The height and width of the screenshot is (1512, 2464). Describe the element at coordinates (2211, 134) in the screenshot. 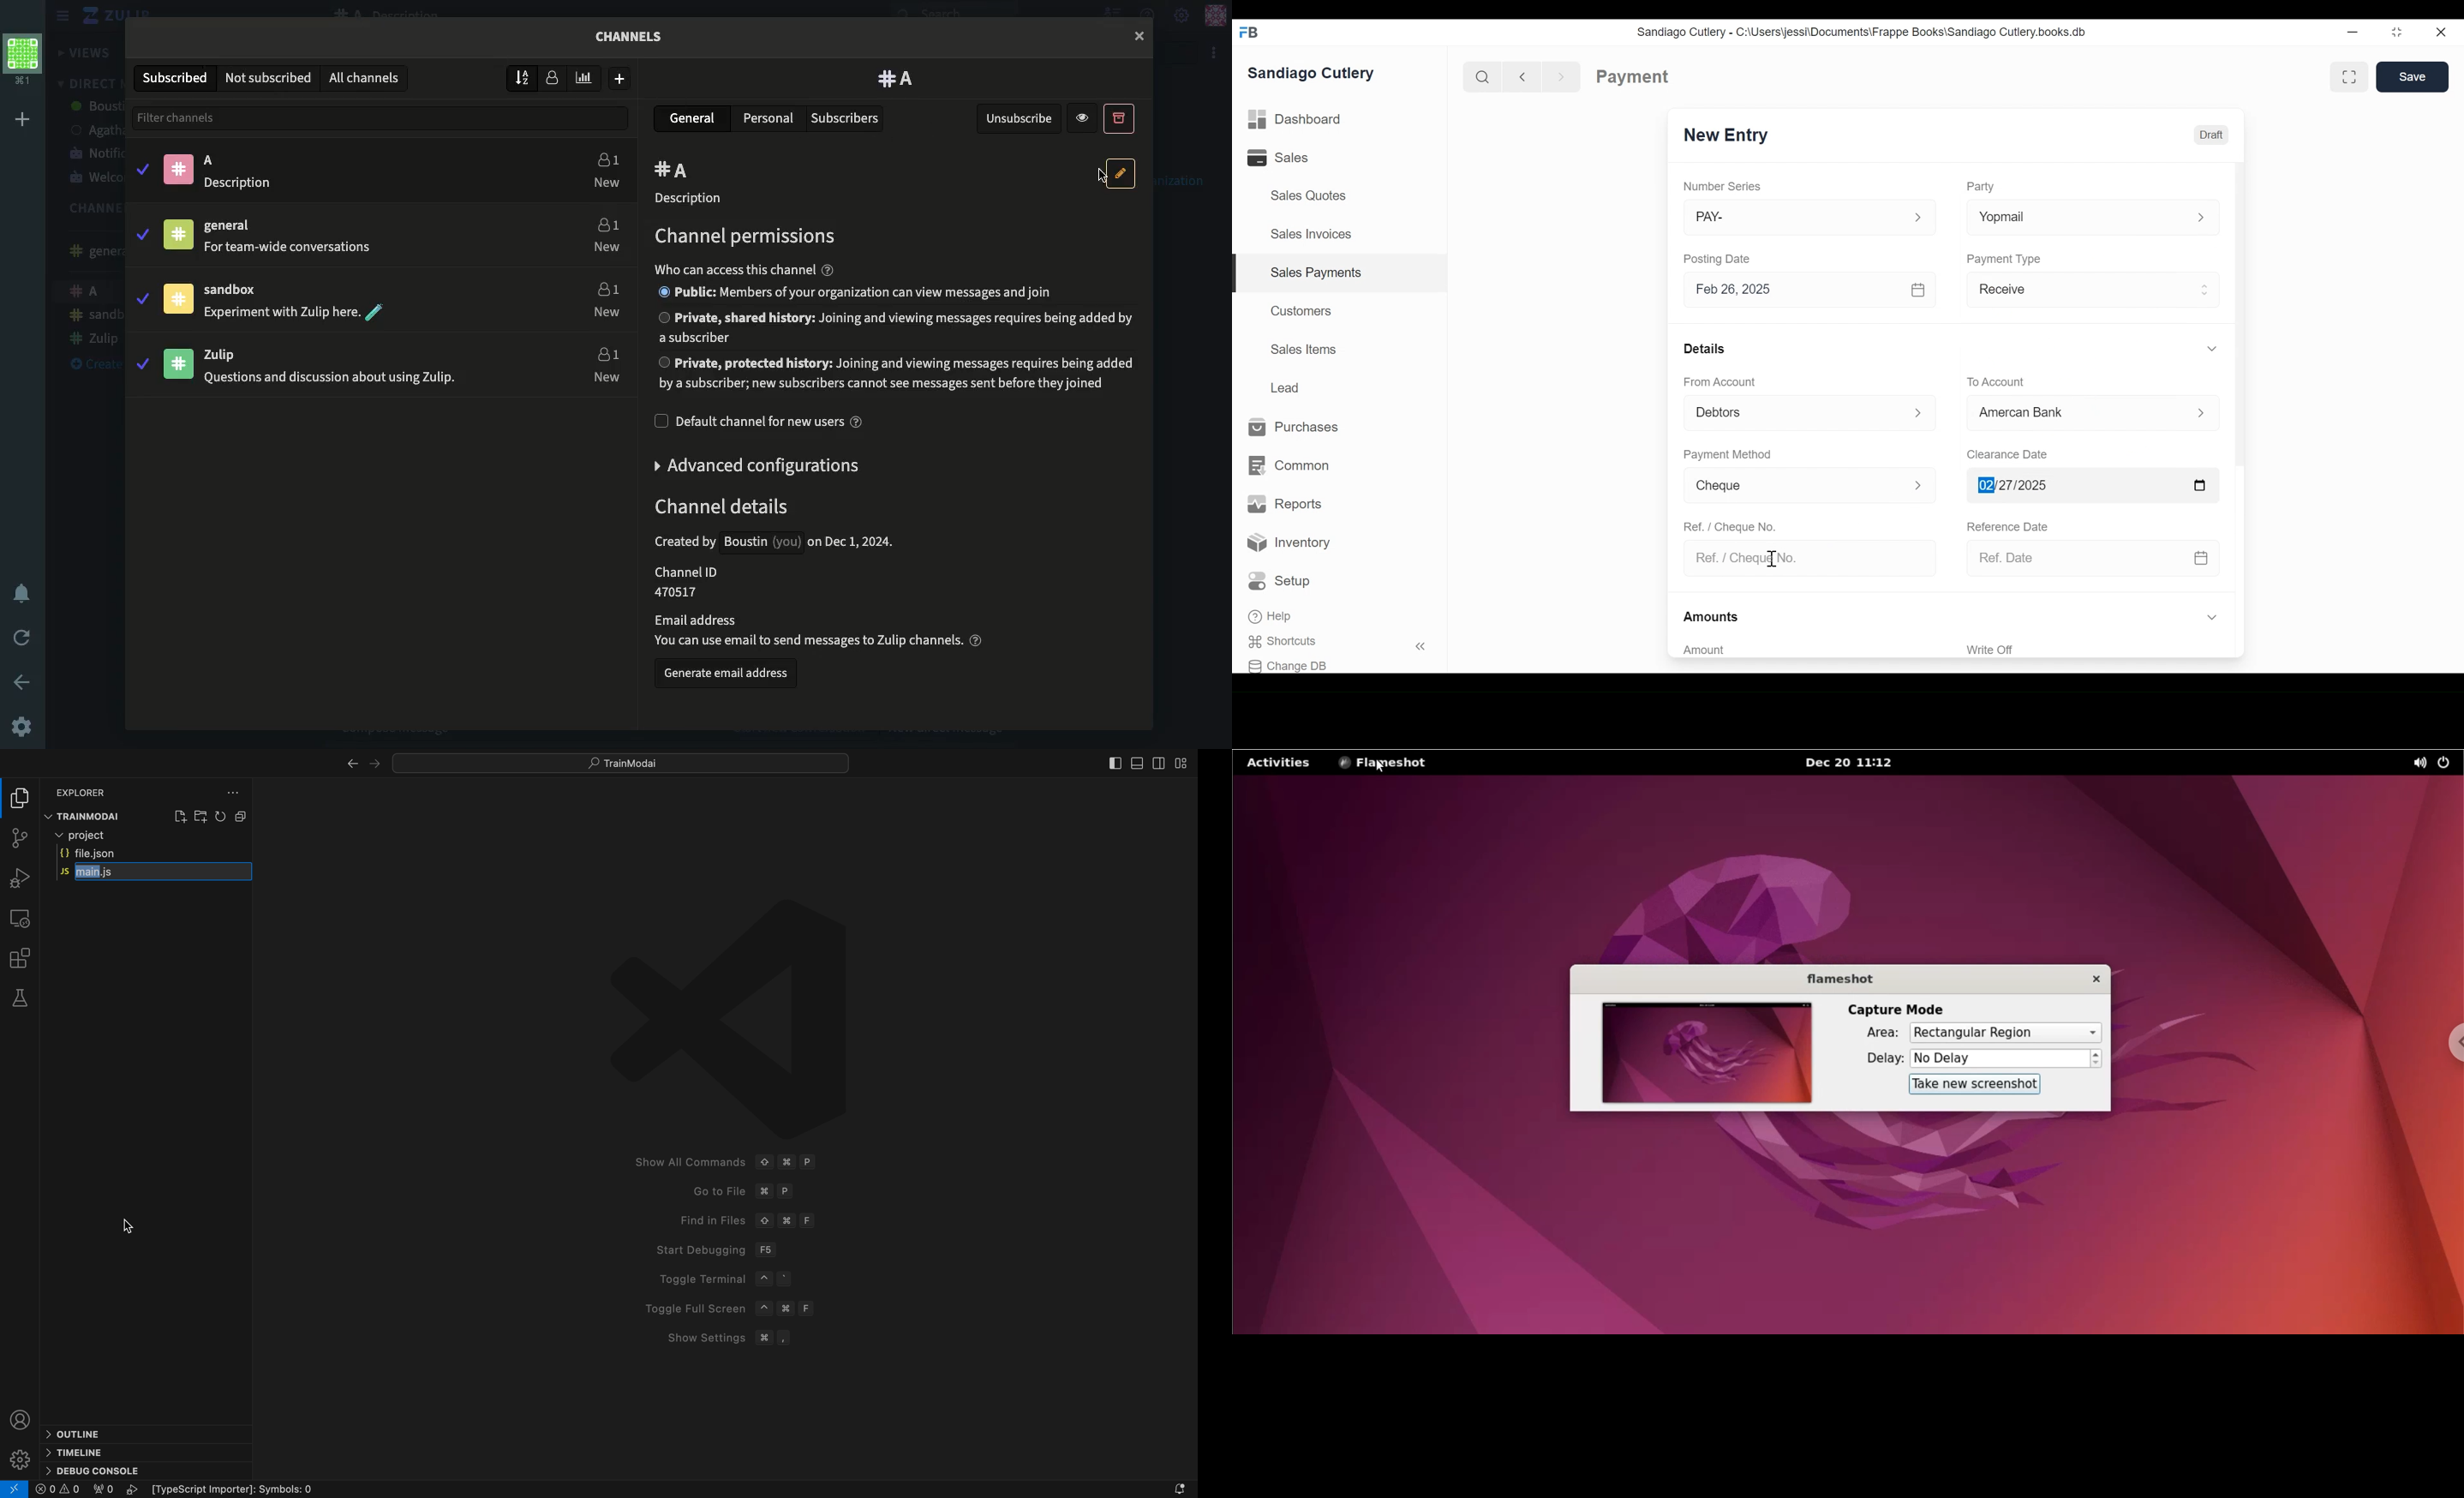

I see `Draft` at that location.